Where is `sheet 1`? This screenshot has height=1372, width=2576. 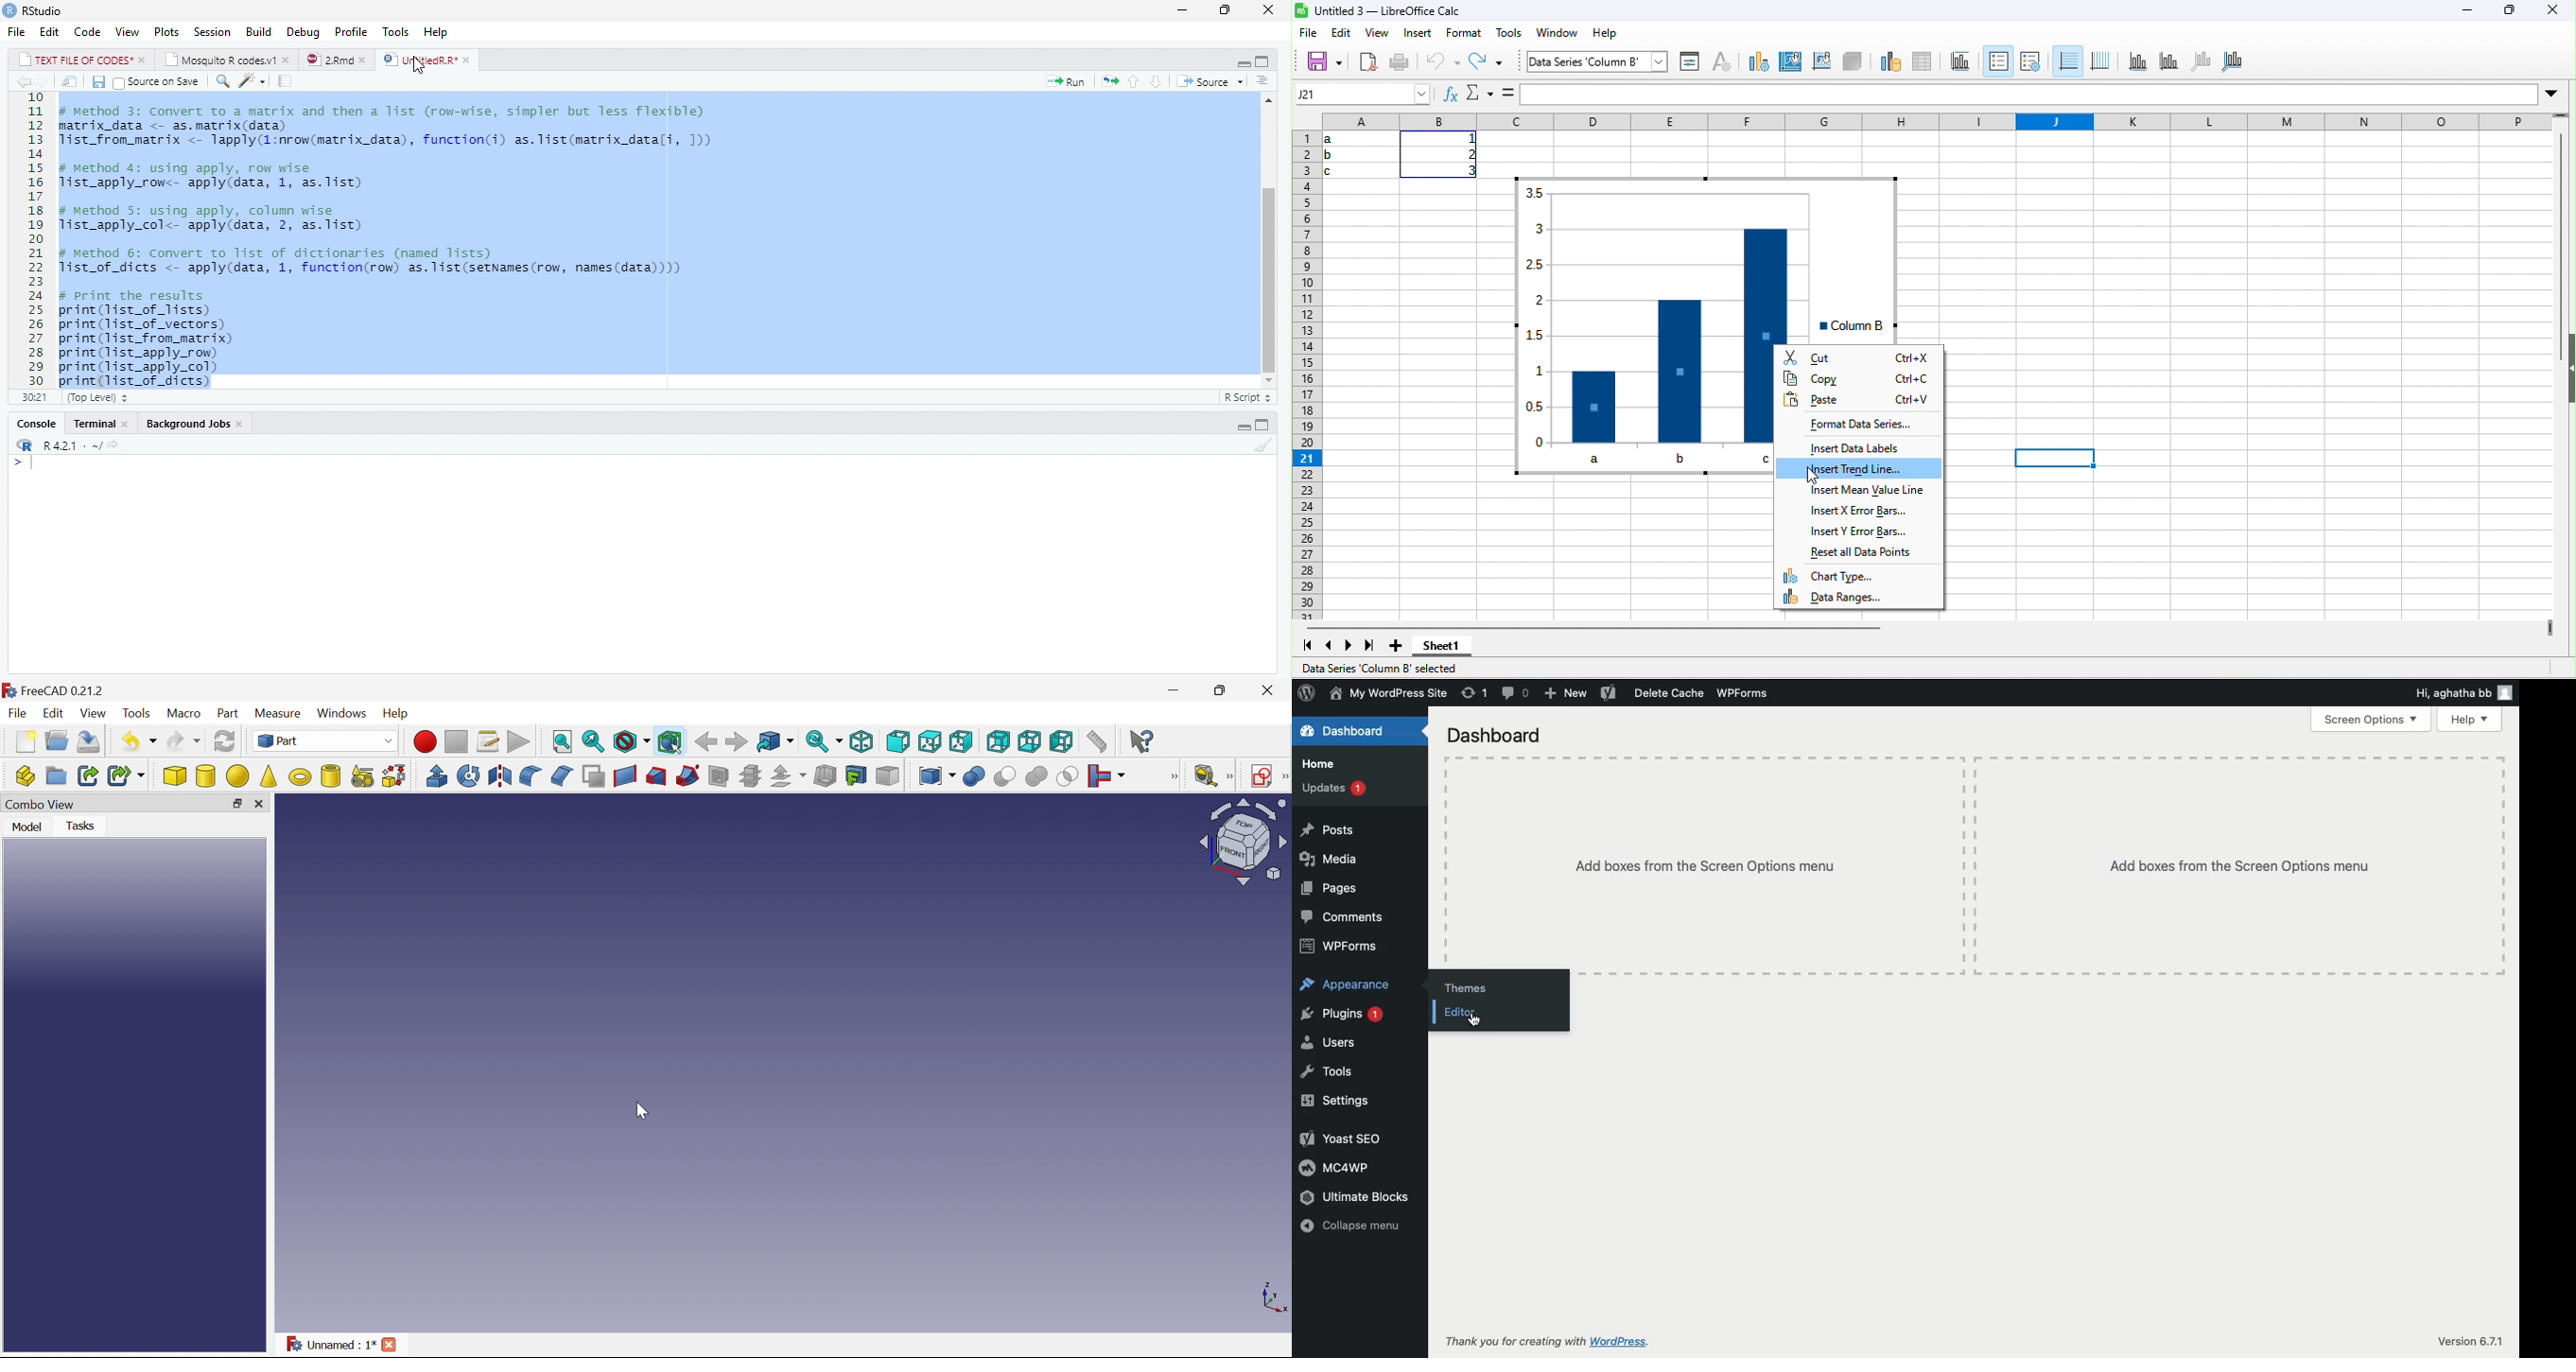
sheet 1 is located at coordinates (1447, 647).